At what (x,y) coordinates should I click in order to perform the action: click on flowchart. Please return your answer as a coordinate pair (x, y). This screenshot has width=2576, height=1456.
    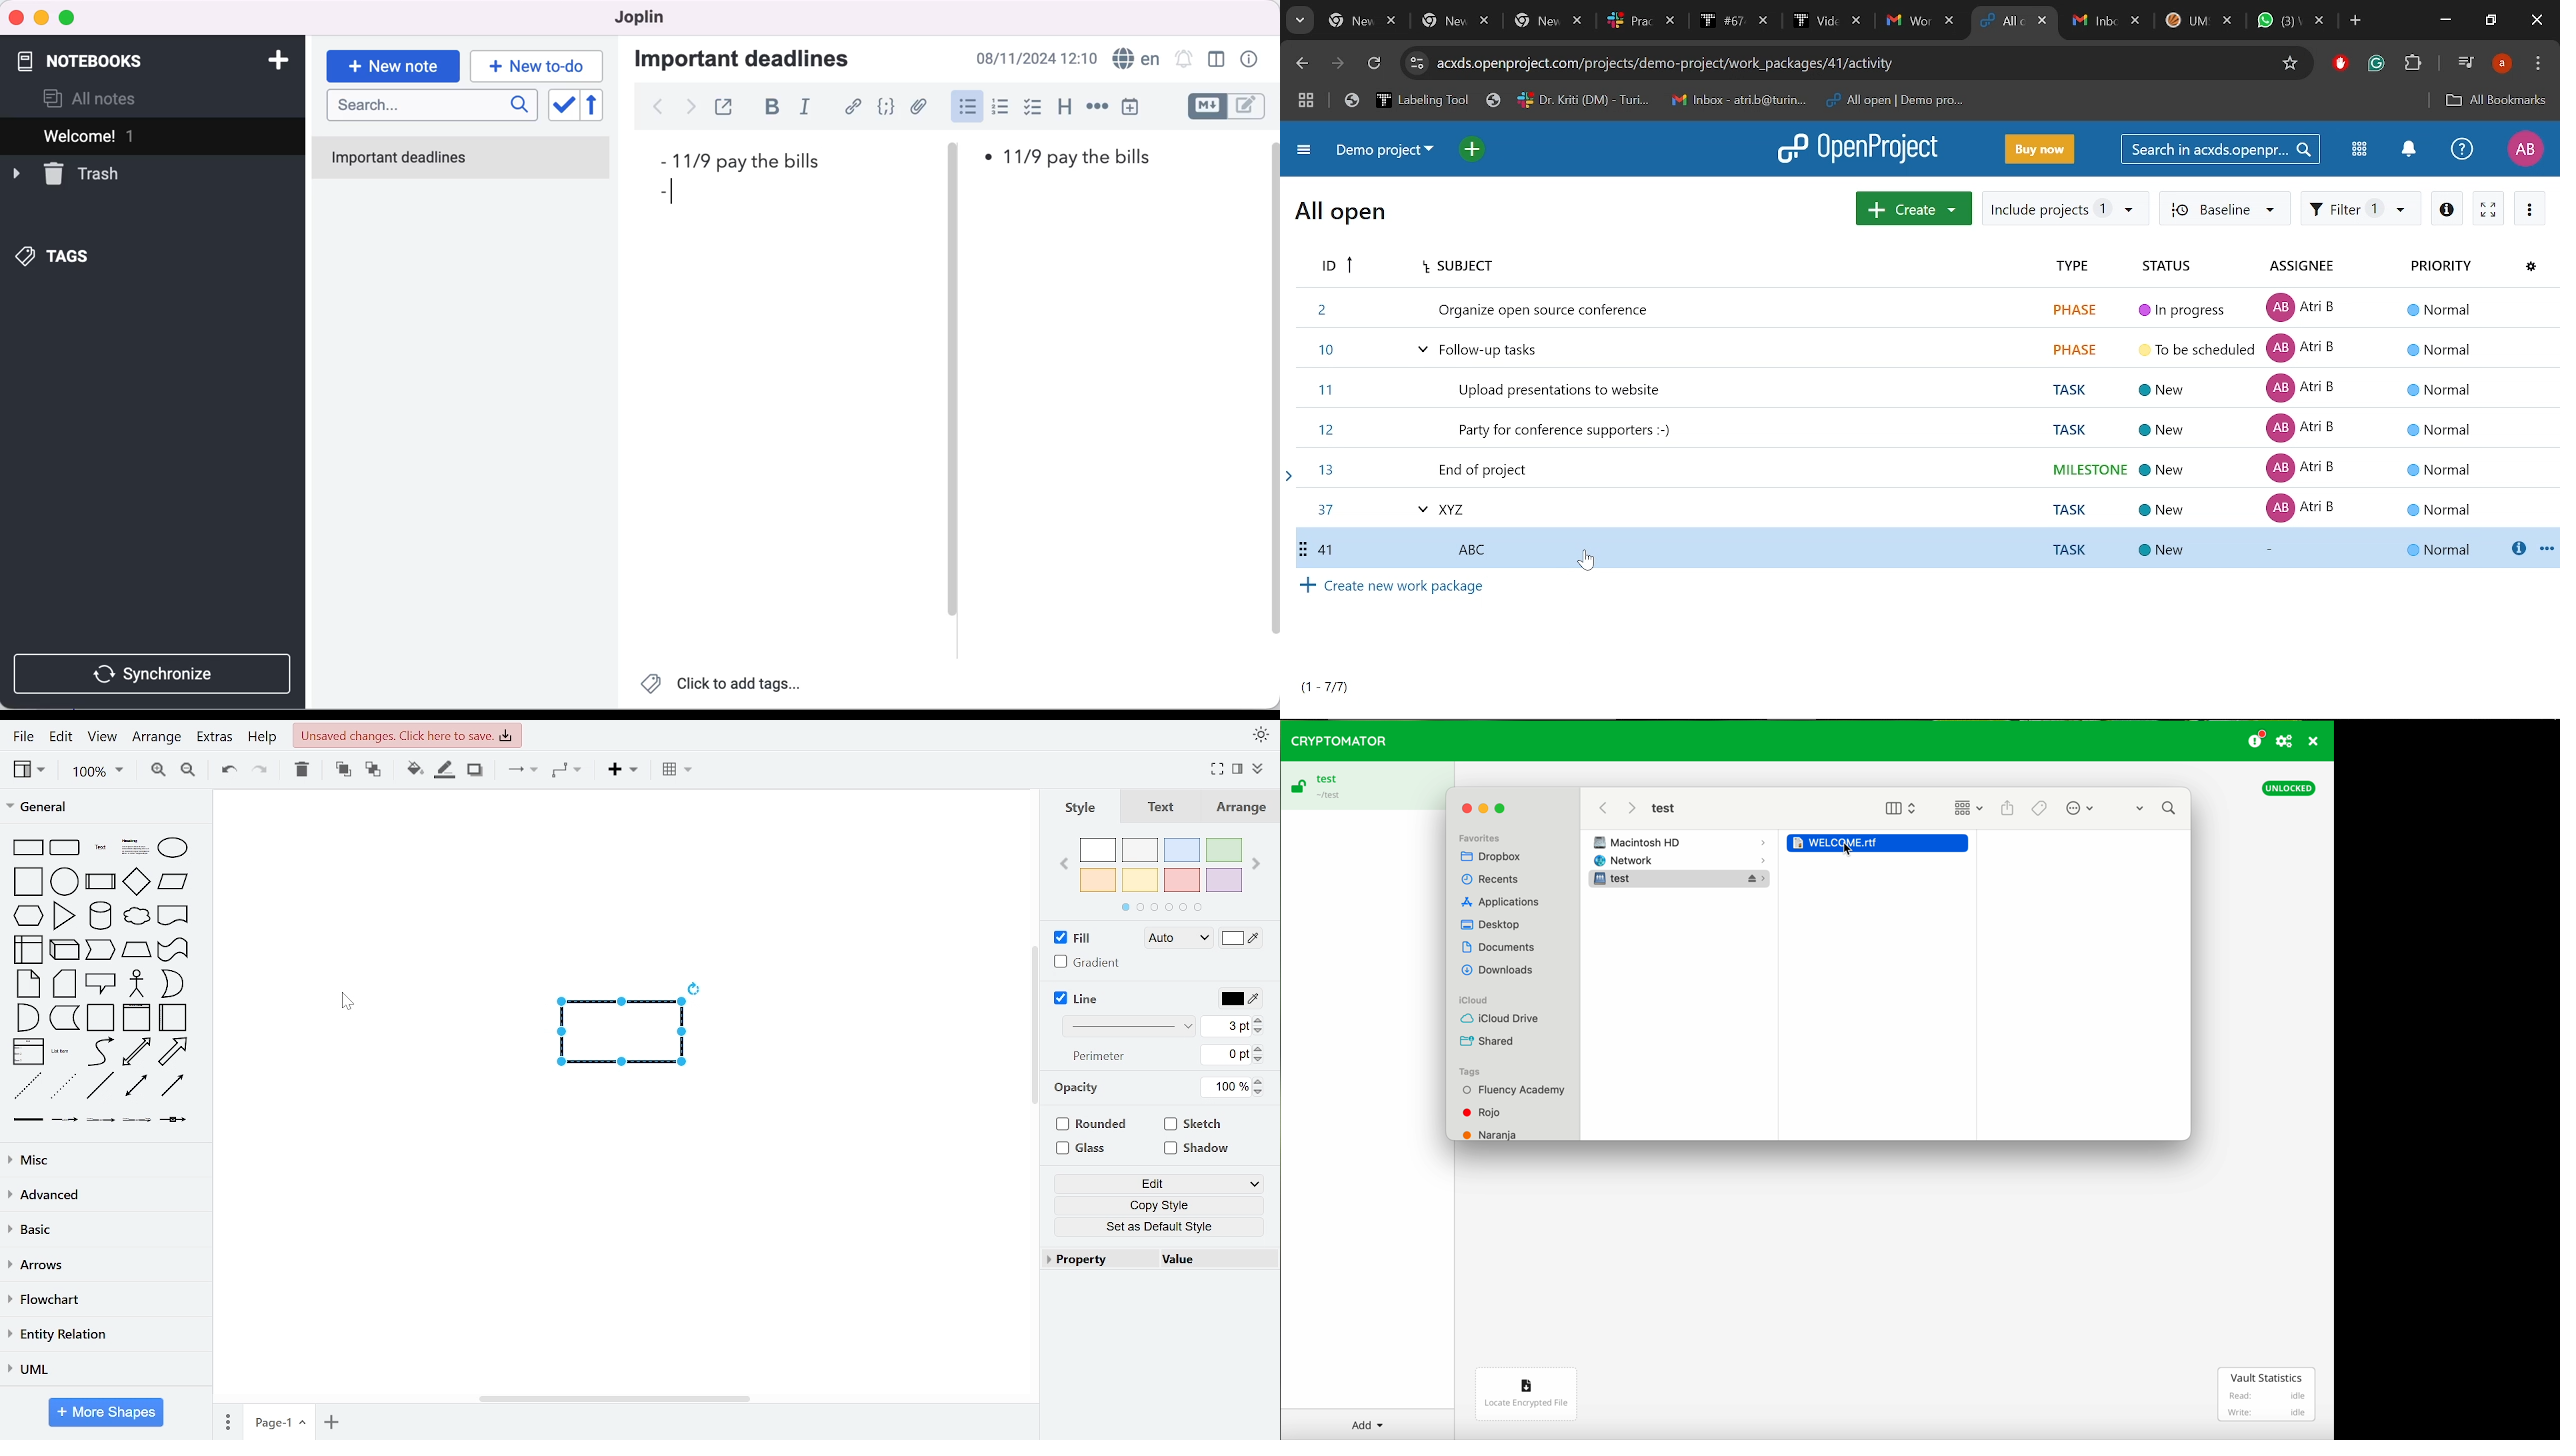
    Looking at the image, I should click on (105, 1300).